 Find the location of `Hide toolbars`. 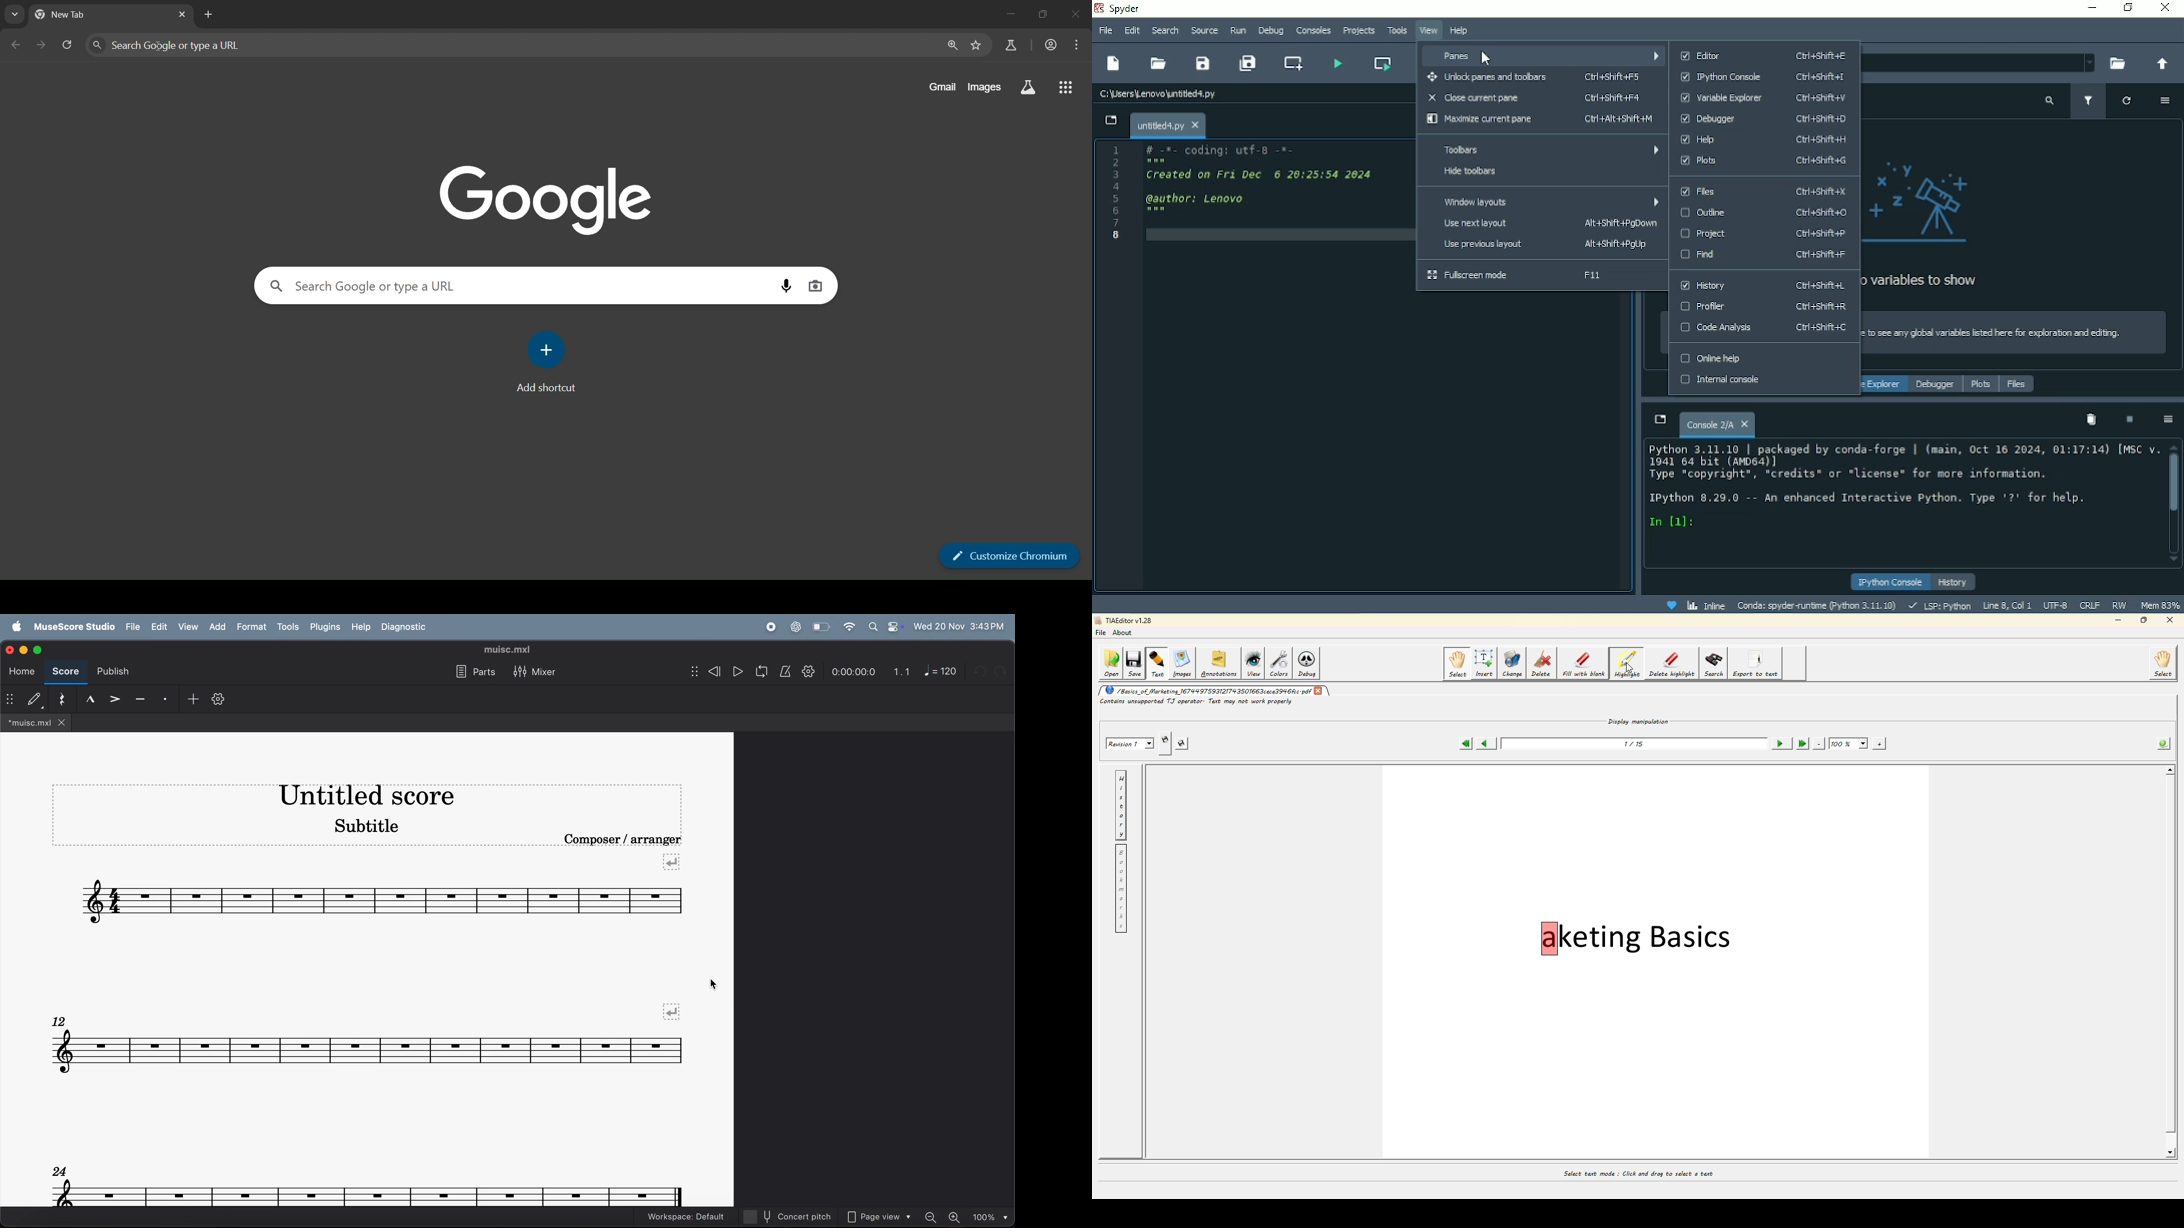

Hide toolbars is located at coordinates (1540, 174).